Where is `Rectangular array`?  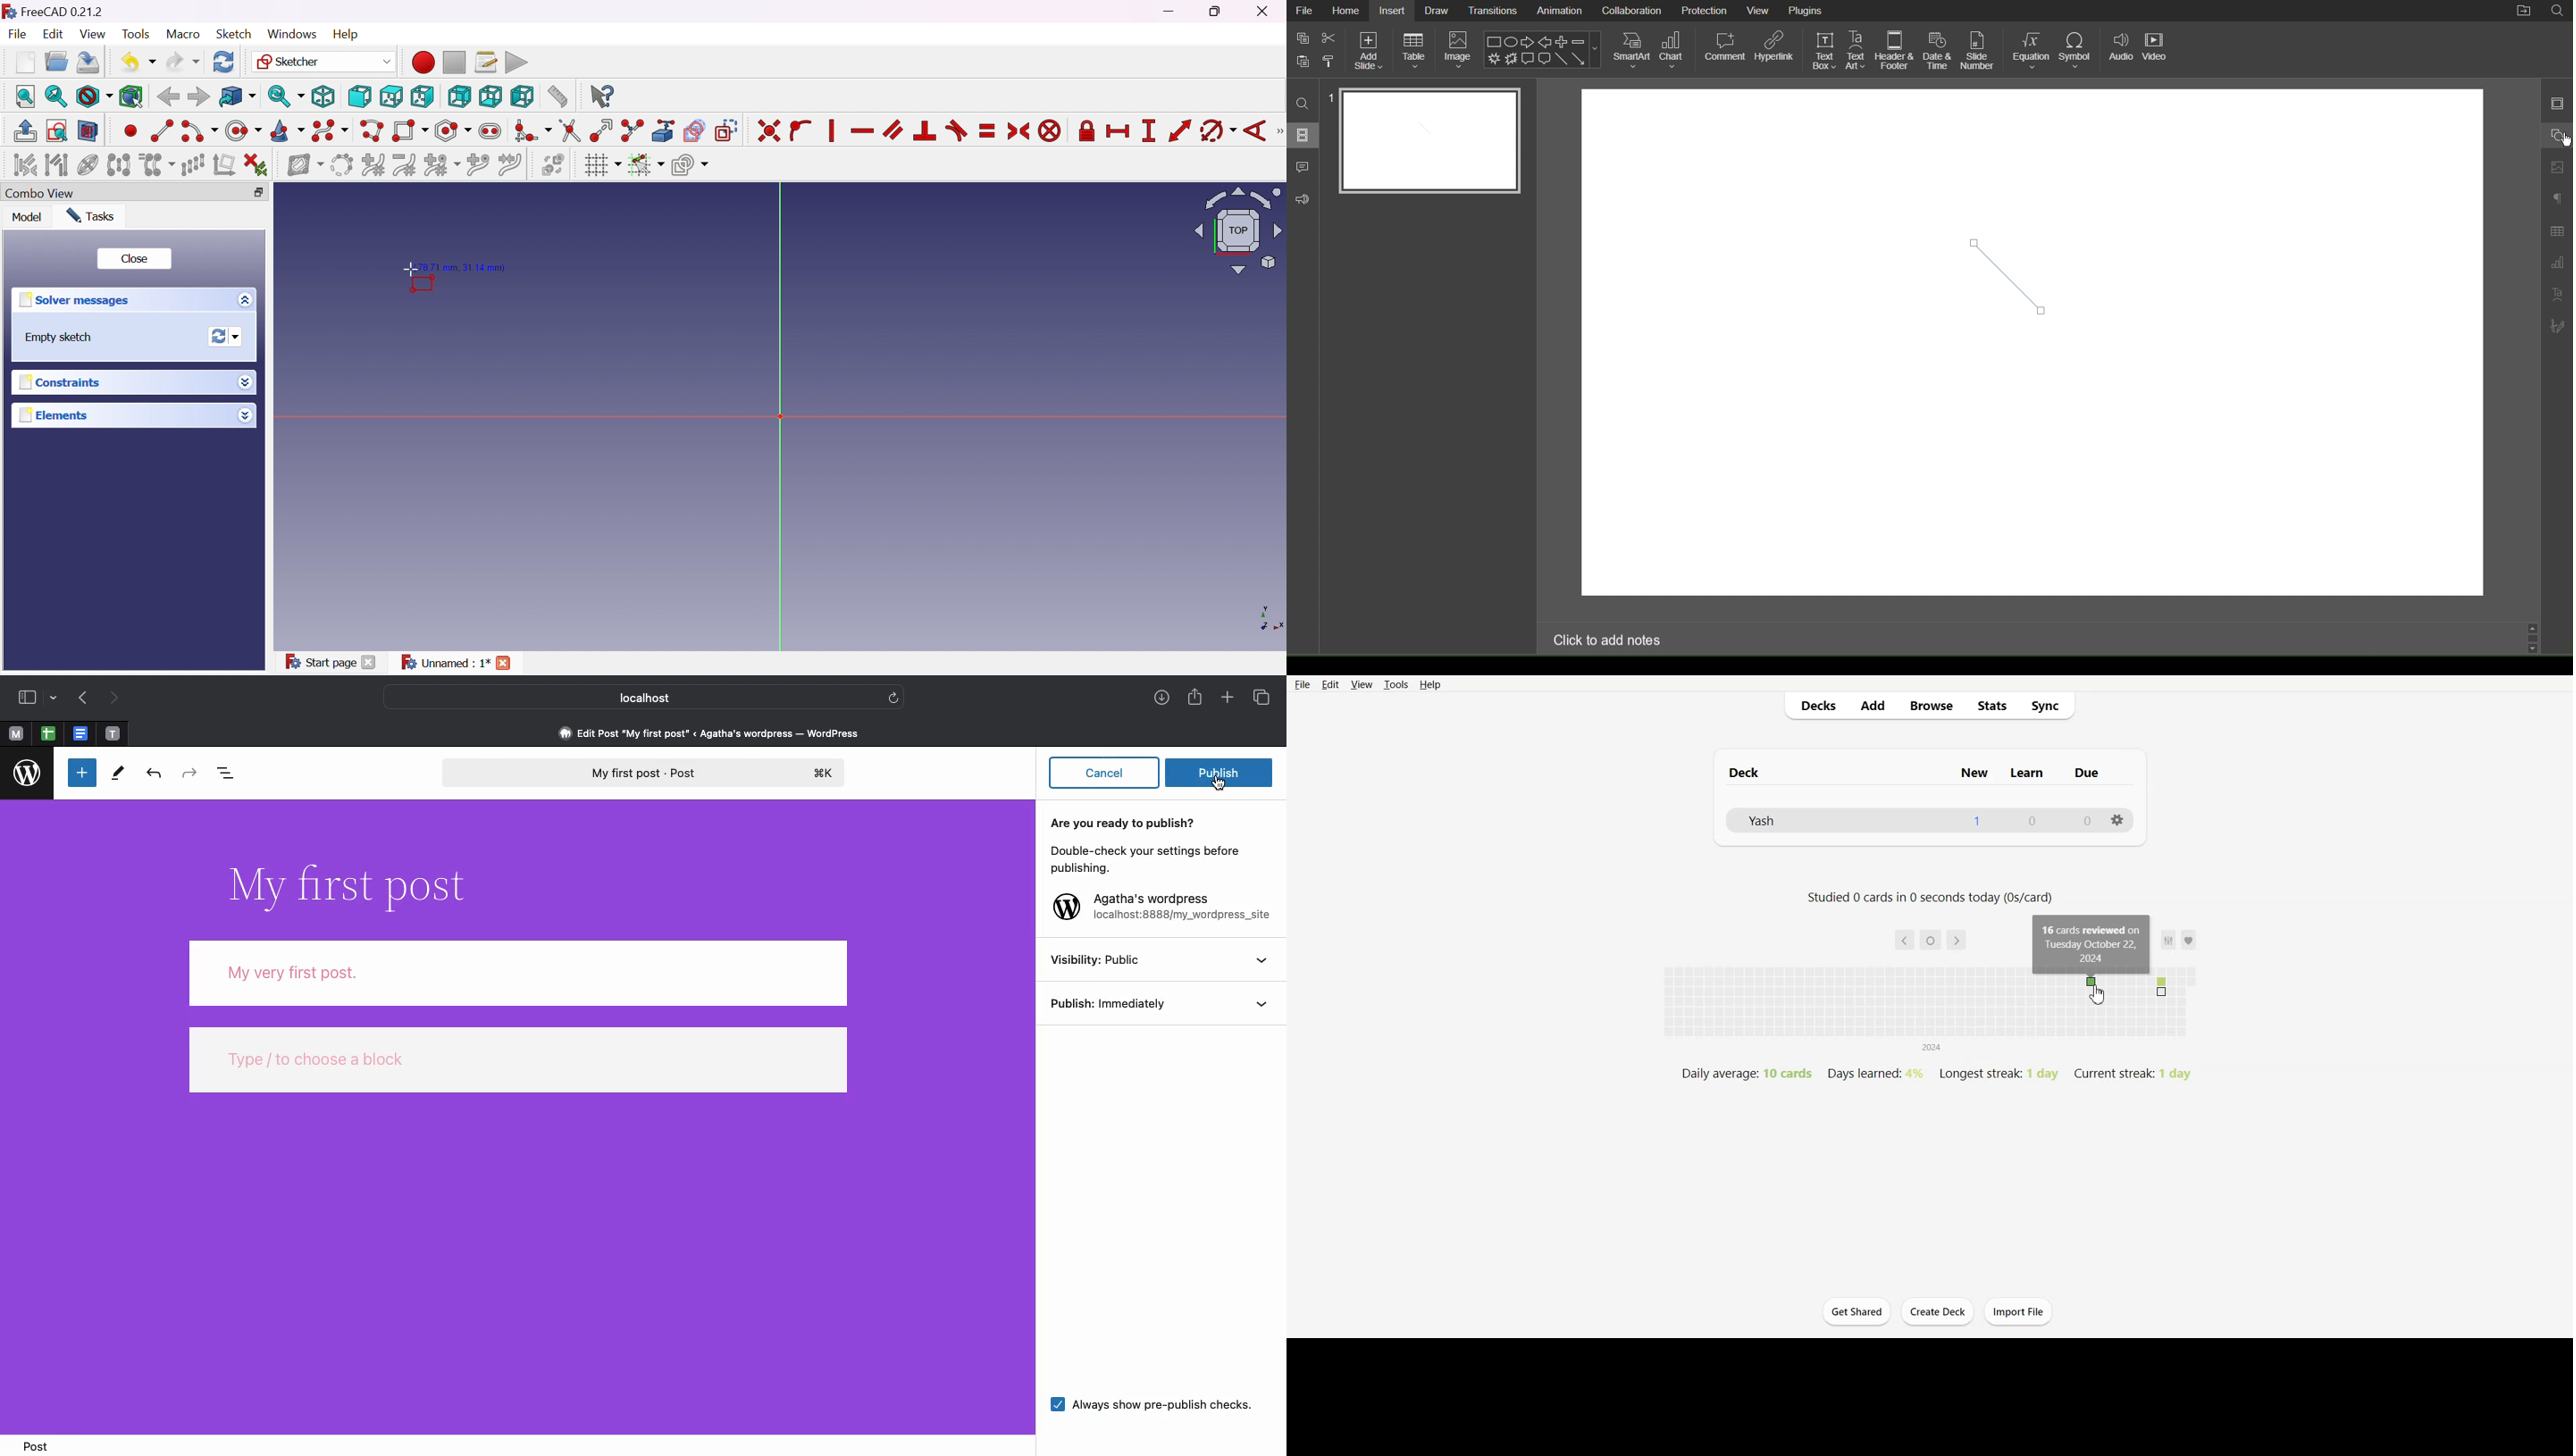
Rectangular array is located at coordinates (194, 165).